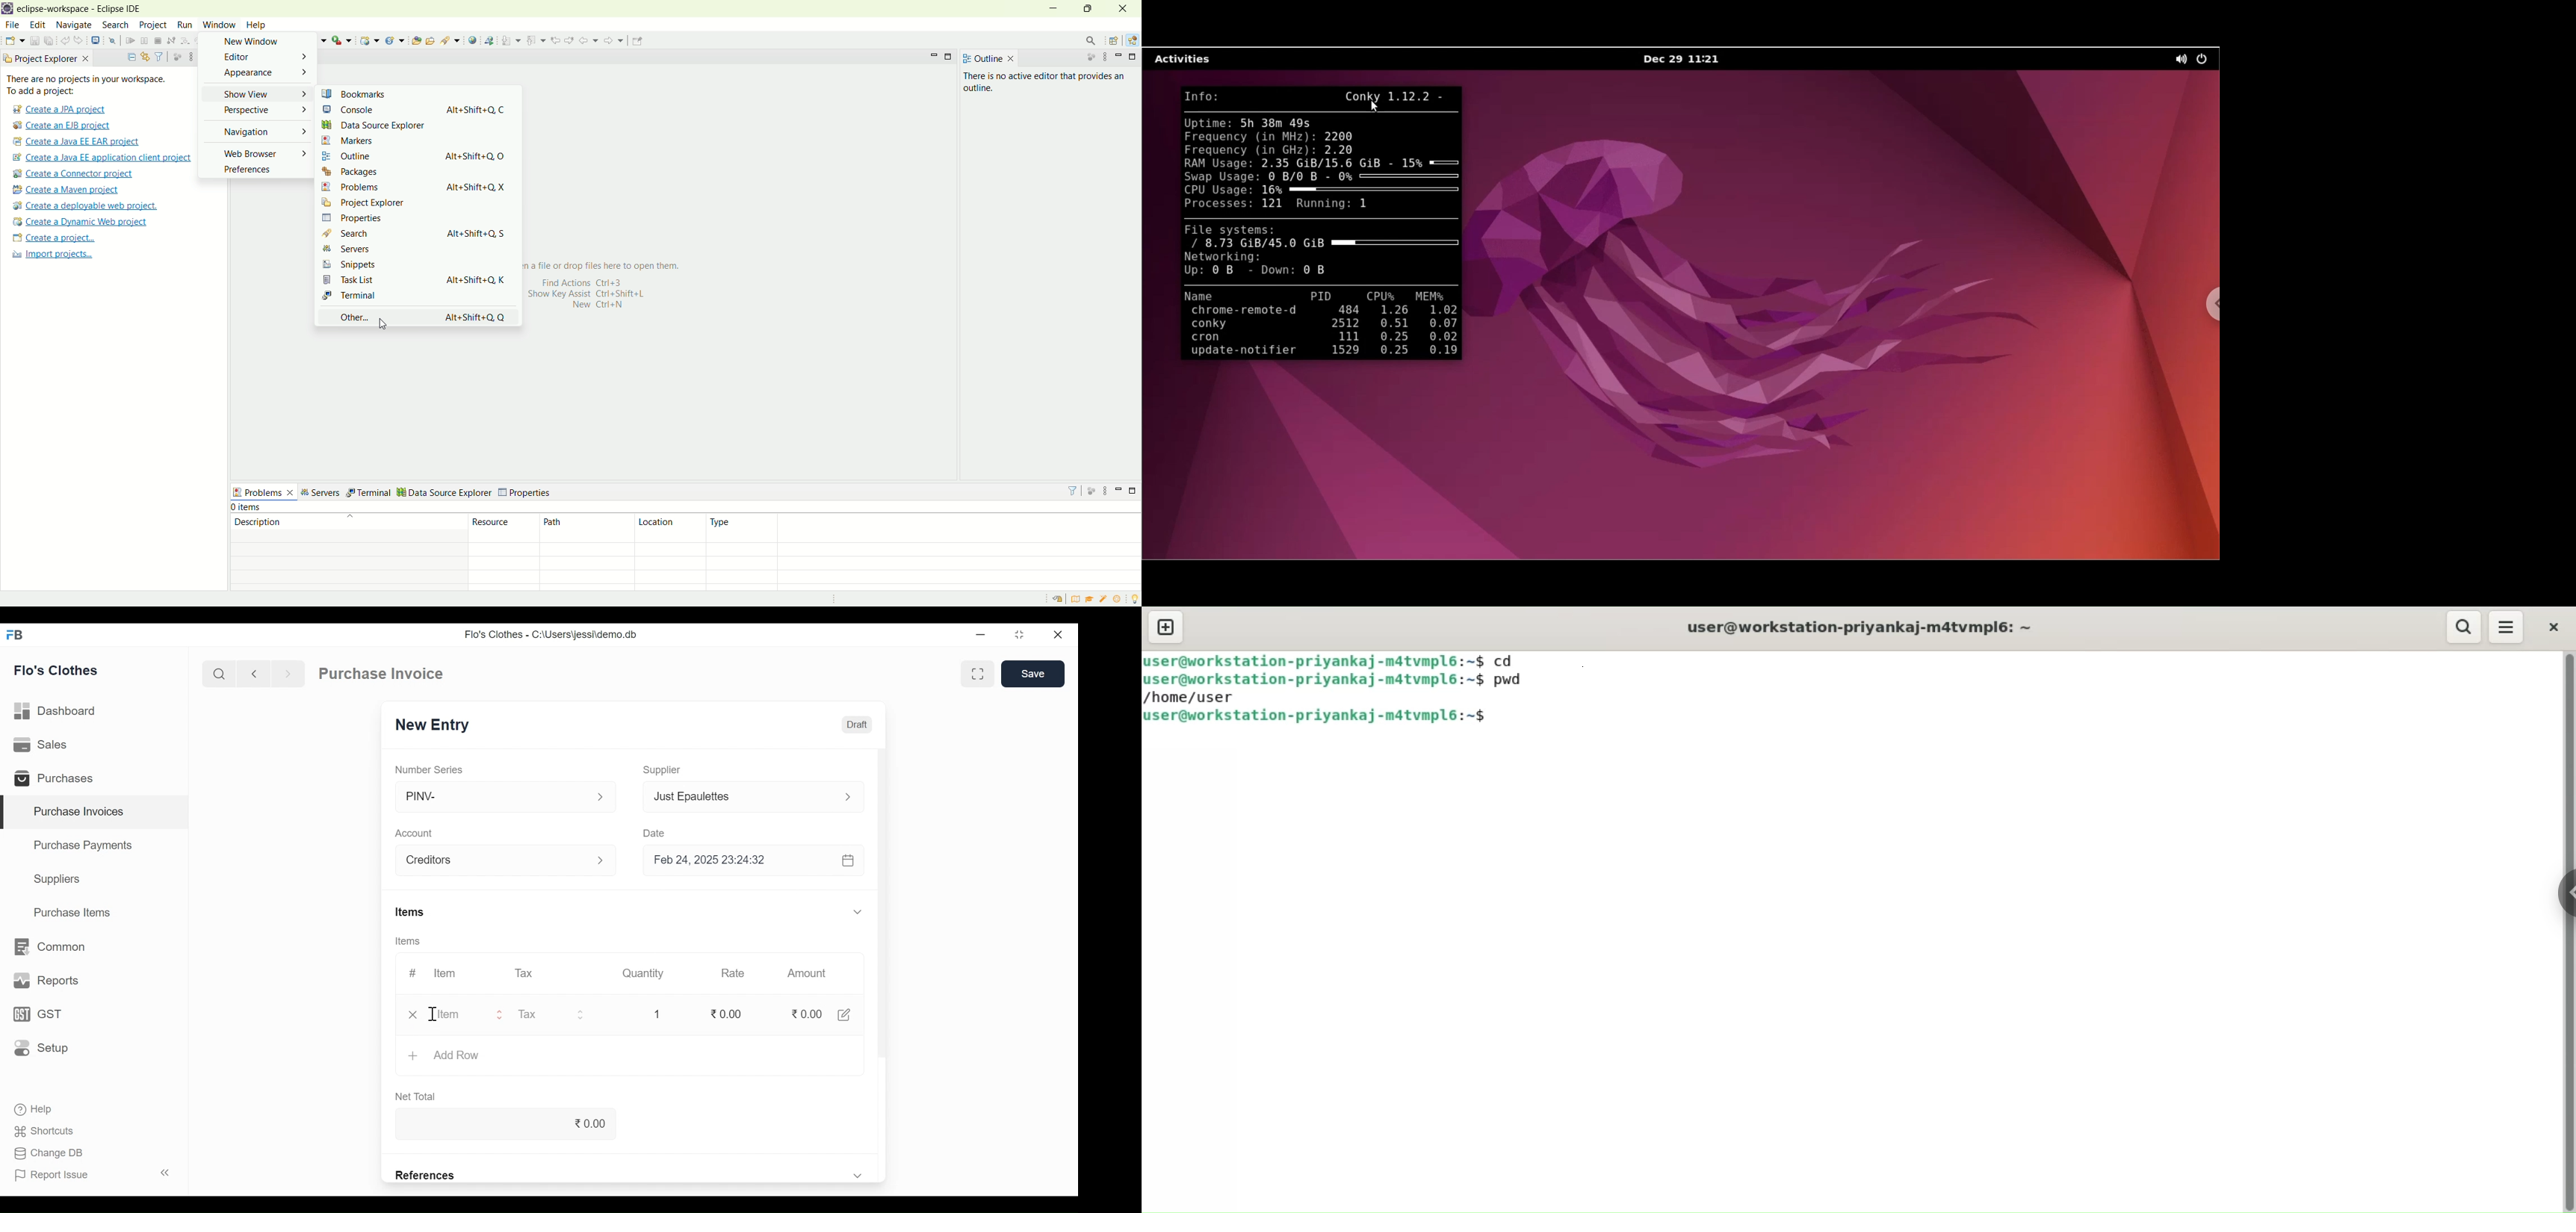 The image size is (2576, 1232). Describe the element at coordinates (665, 770) in the screenshot. I see `Supplier` at that location.